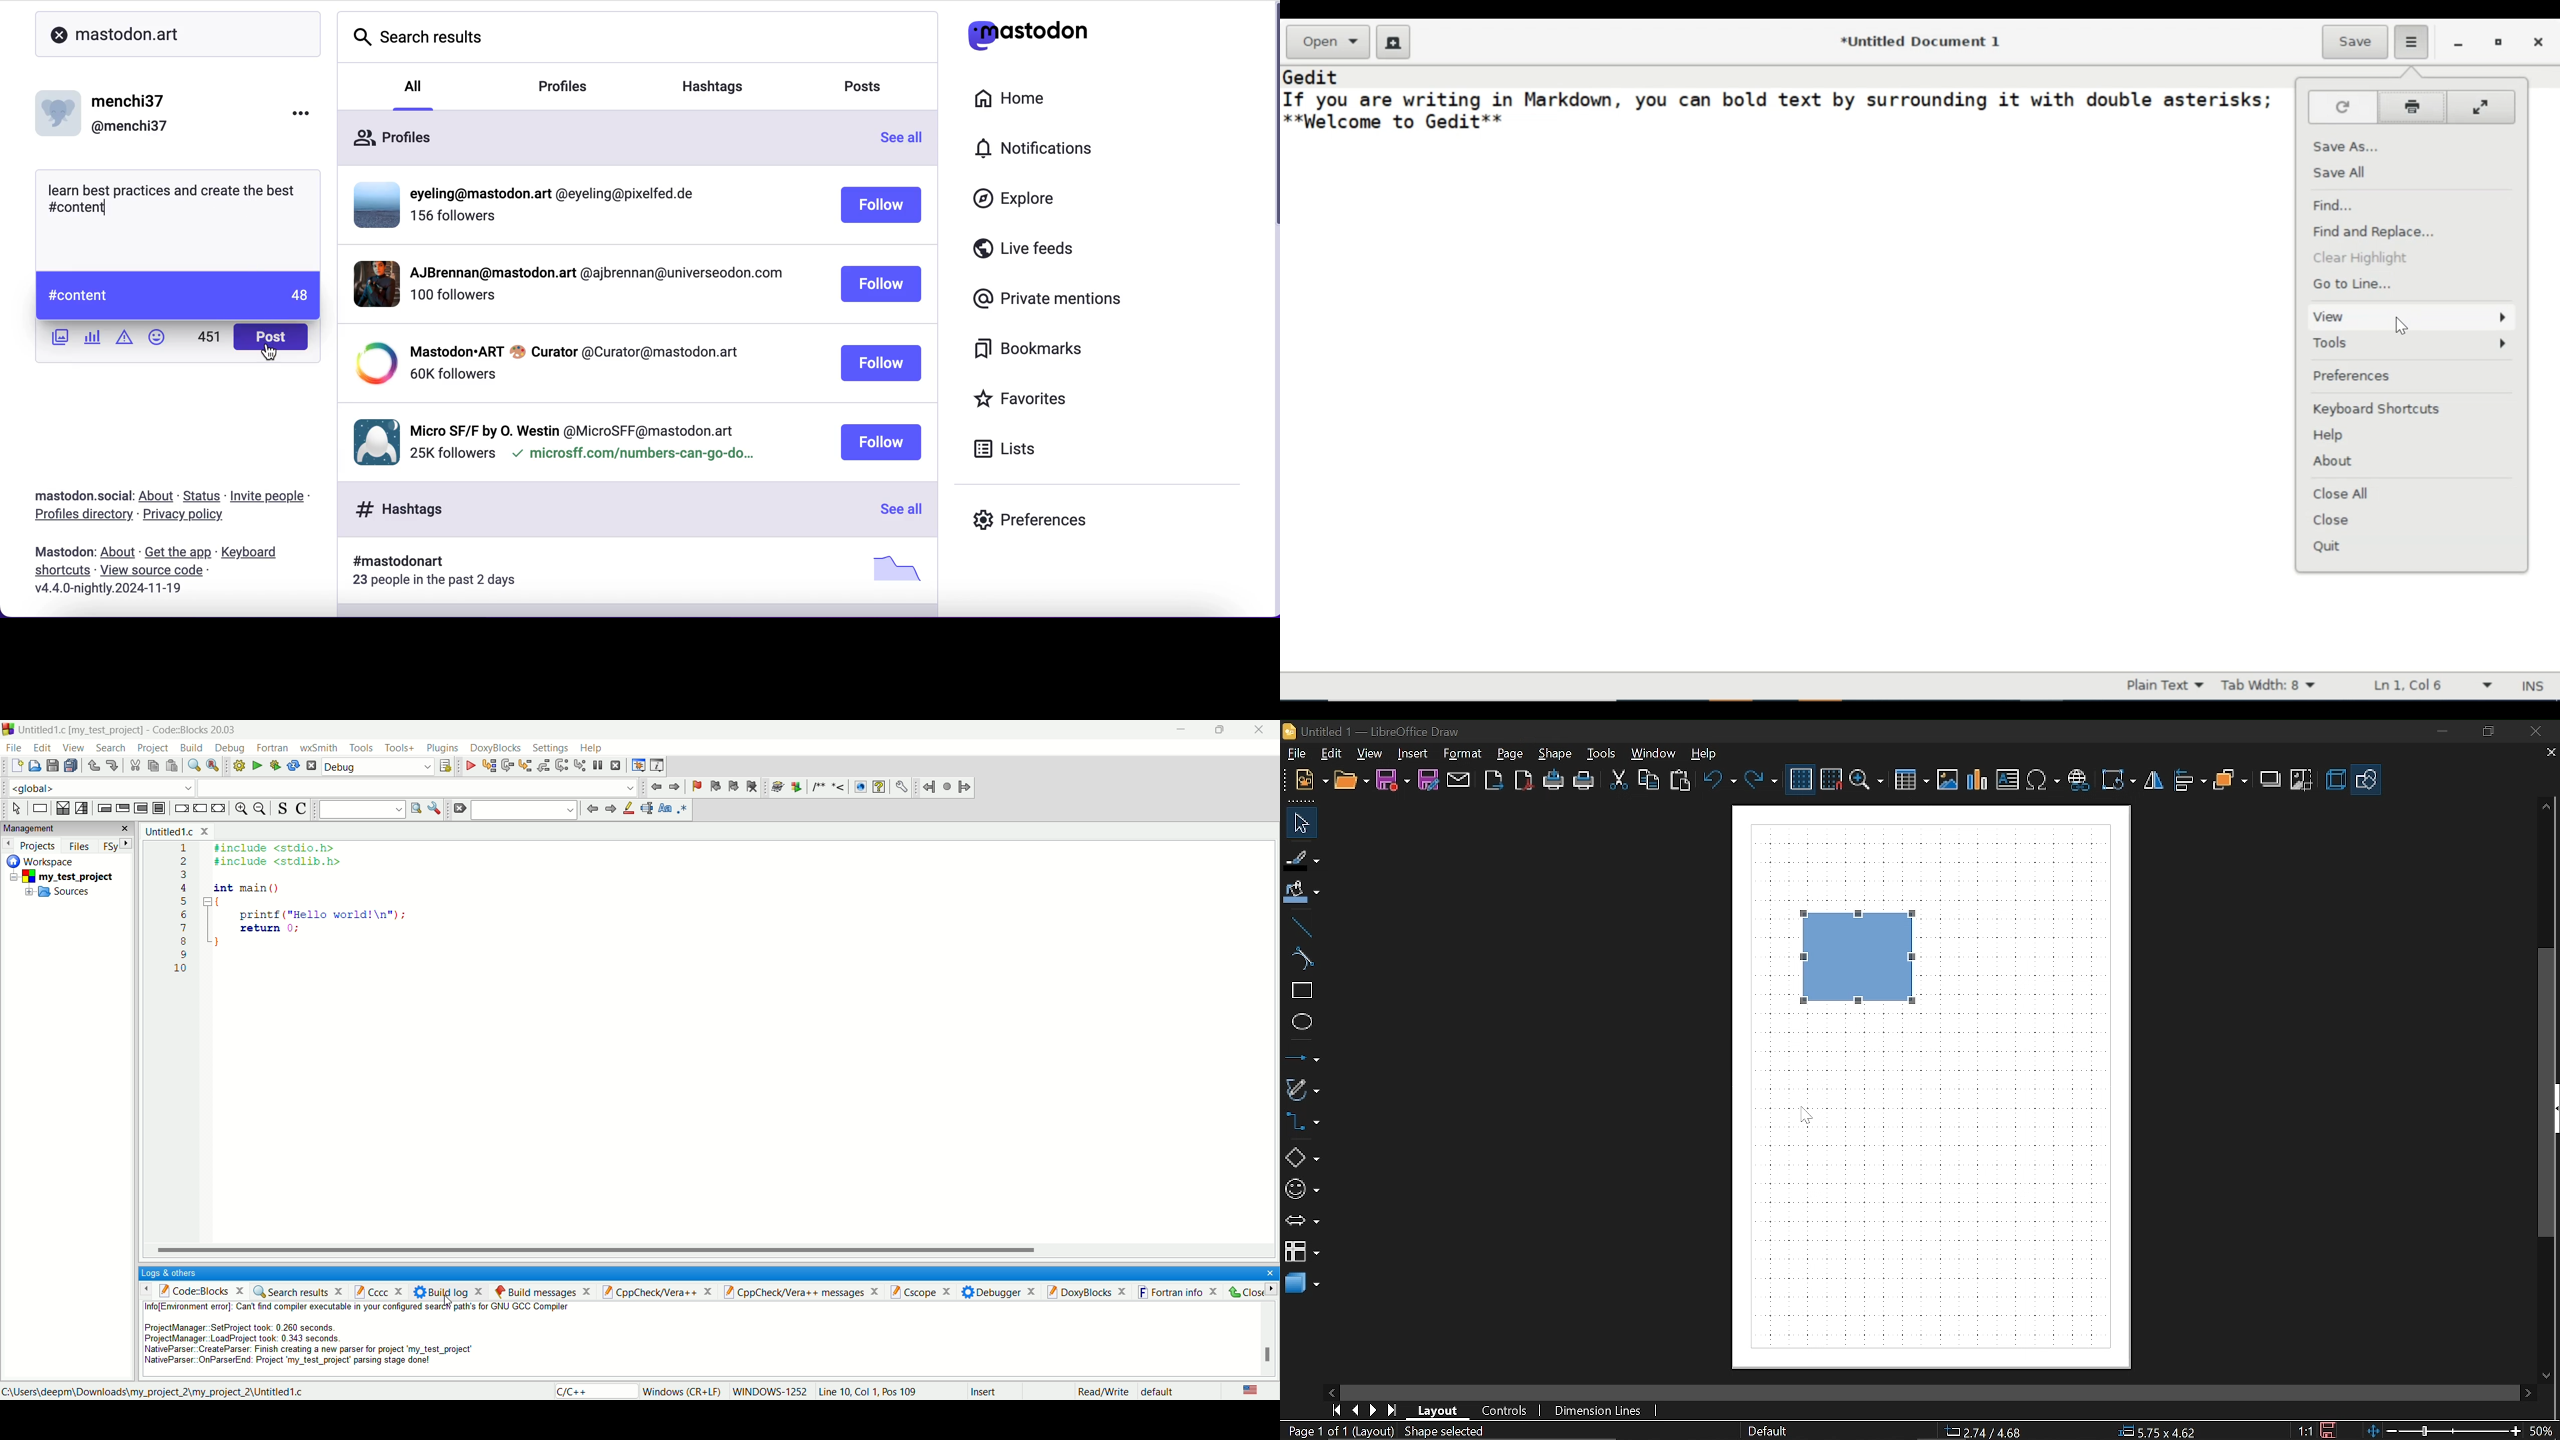 The height and width of the screenshot is (1456, 2576). I want to click on text search, so click(362, 809).